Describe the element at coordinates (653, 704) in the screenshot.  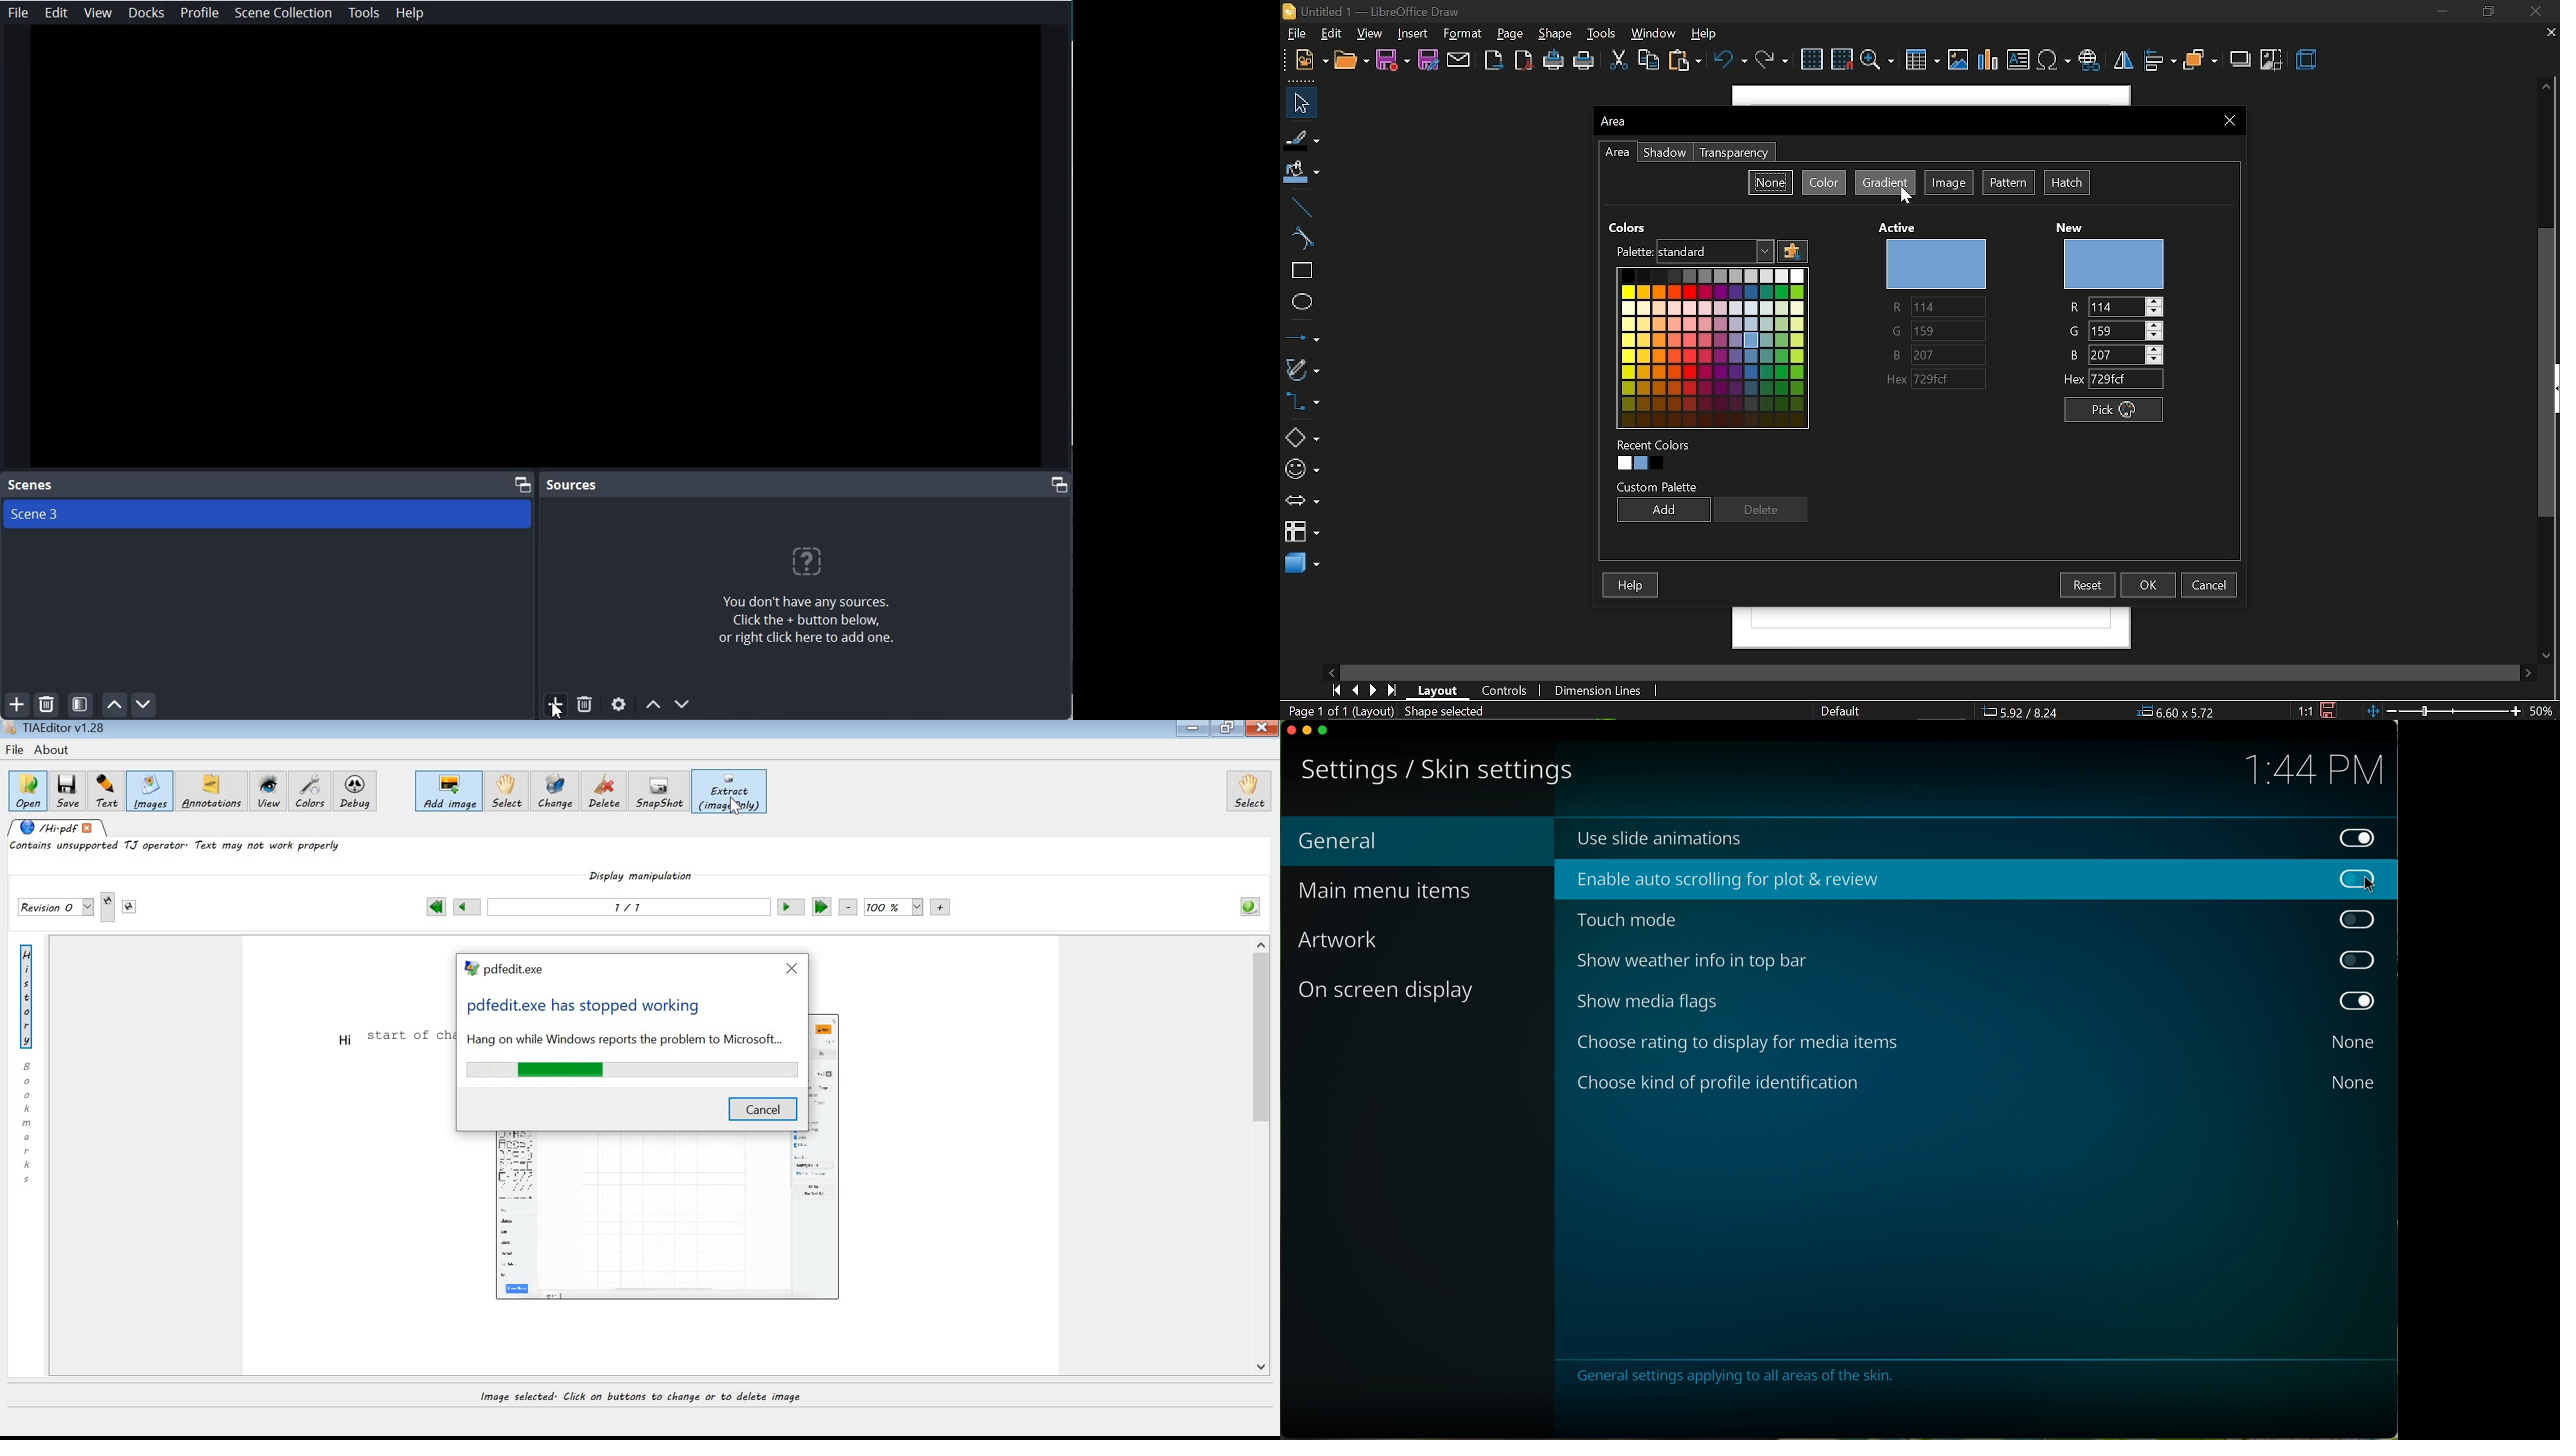
I see `Move Source up` at that location.